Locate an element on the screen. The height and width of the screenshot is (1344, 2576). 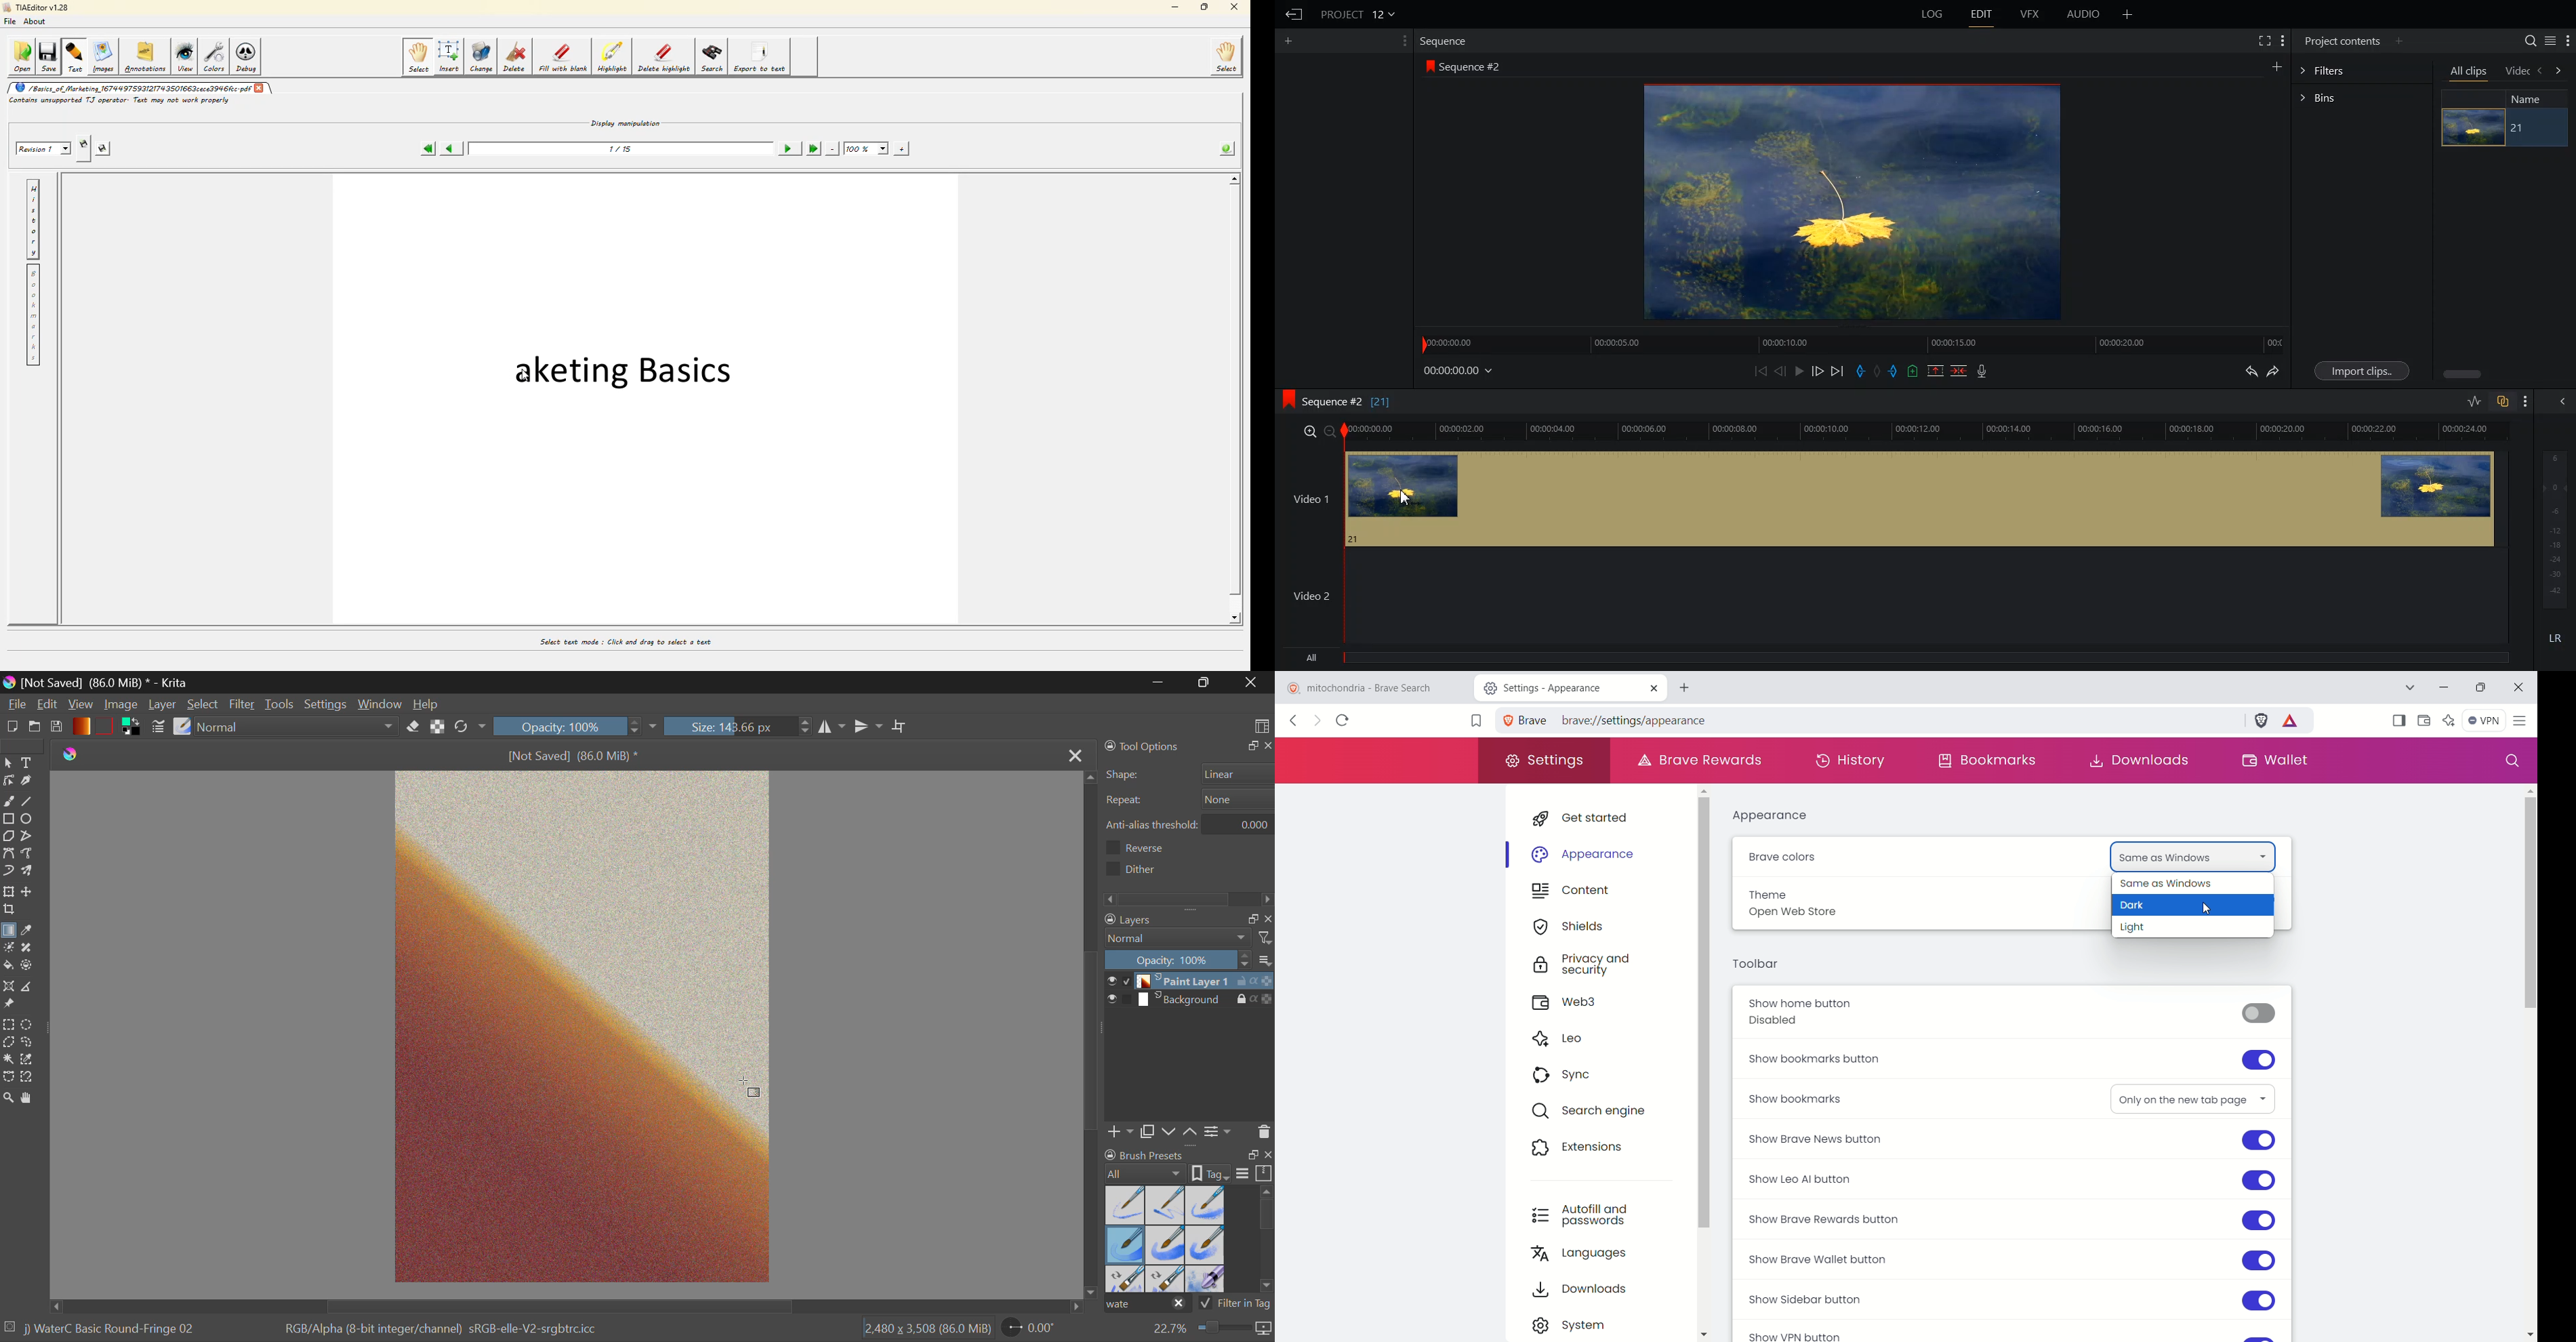
Sequence 2 is located at coordinates (1471, 67).